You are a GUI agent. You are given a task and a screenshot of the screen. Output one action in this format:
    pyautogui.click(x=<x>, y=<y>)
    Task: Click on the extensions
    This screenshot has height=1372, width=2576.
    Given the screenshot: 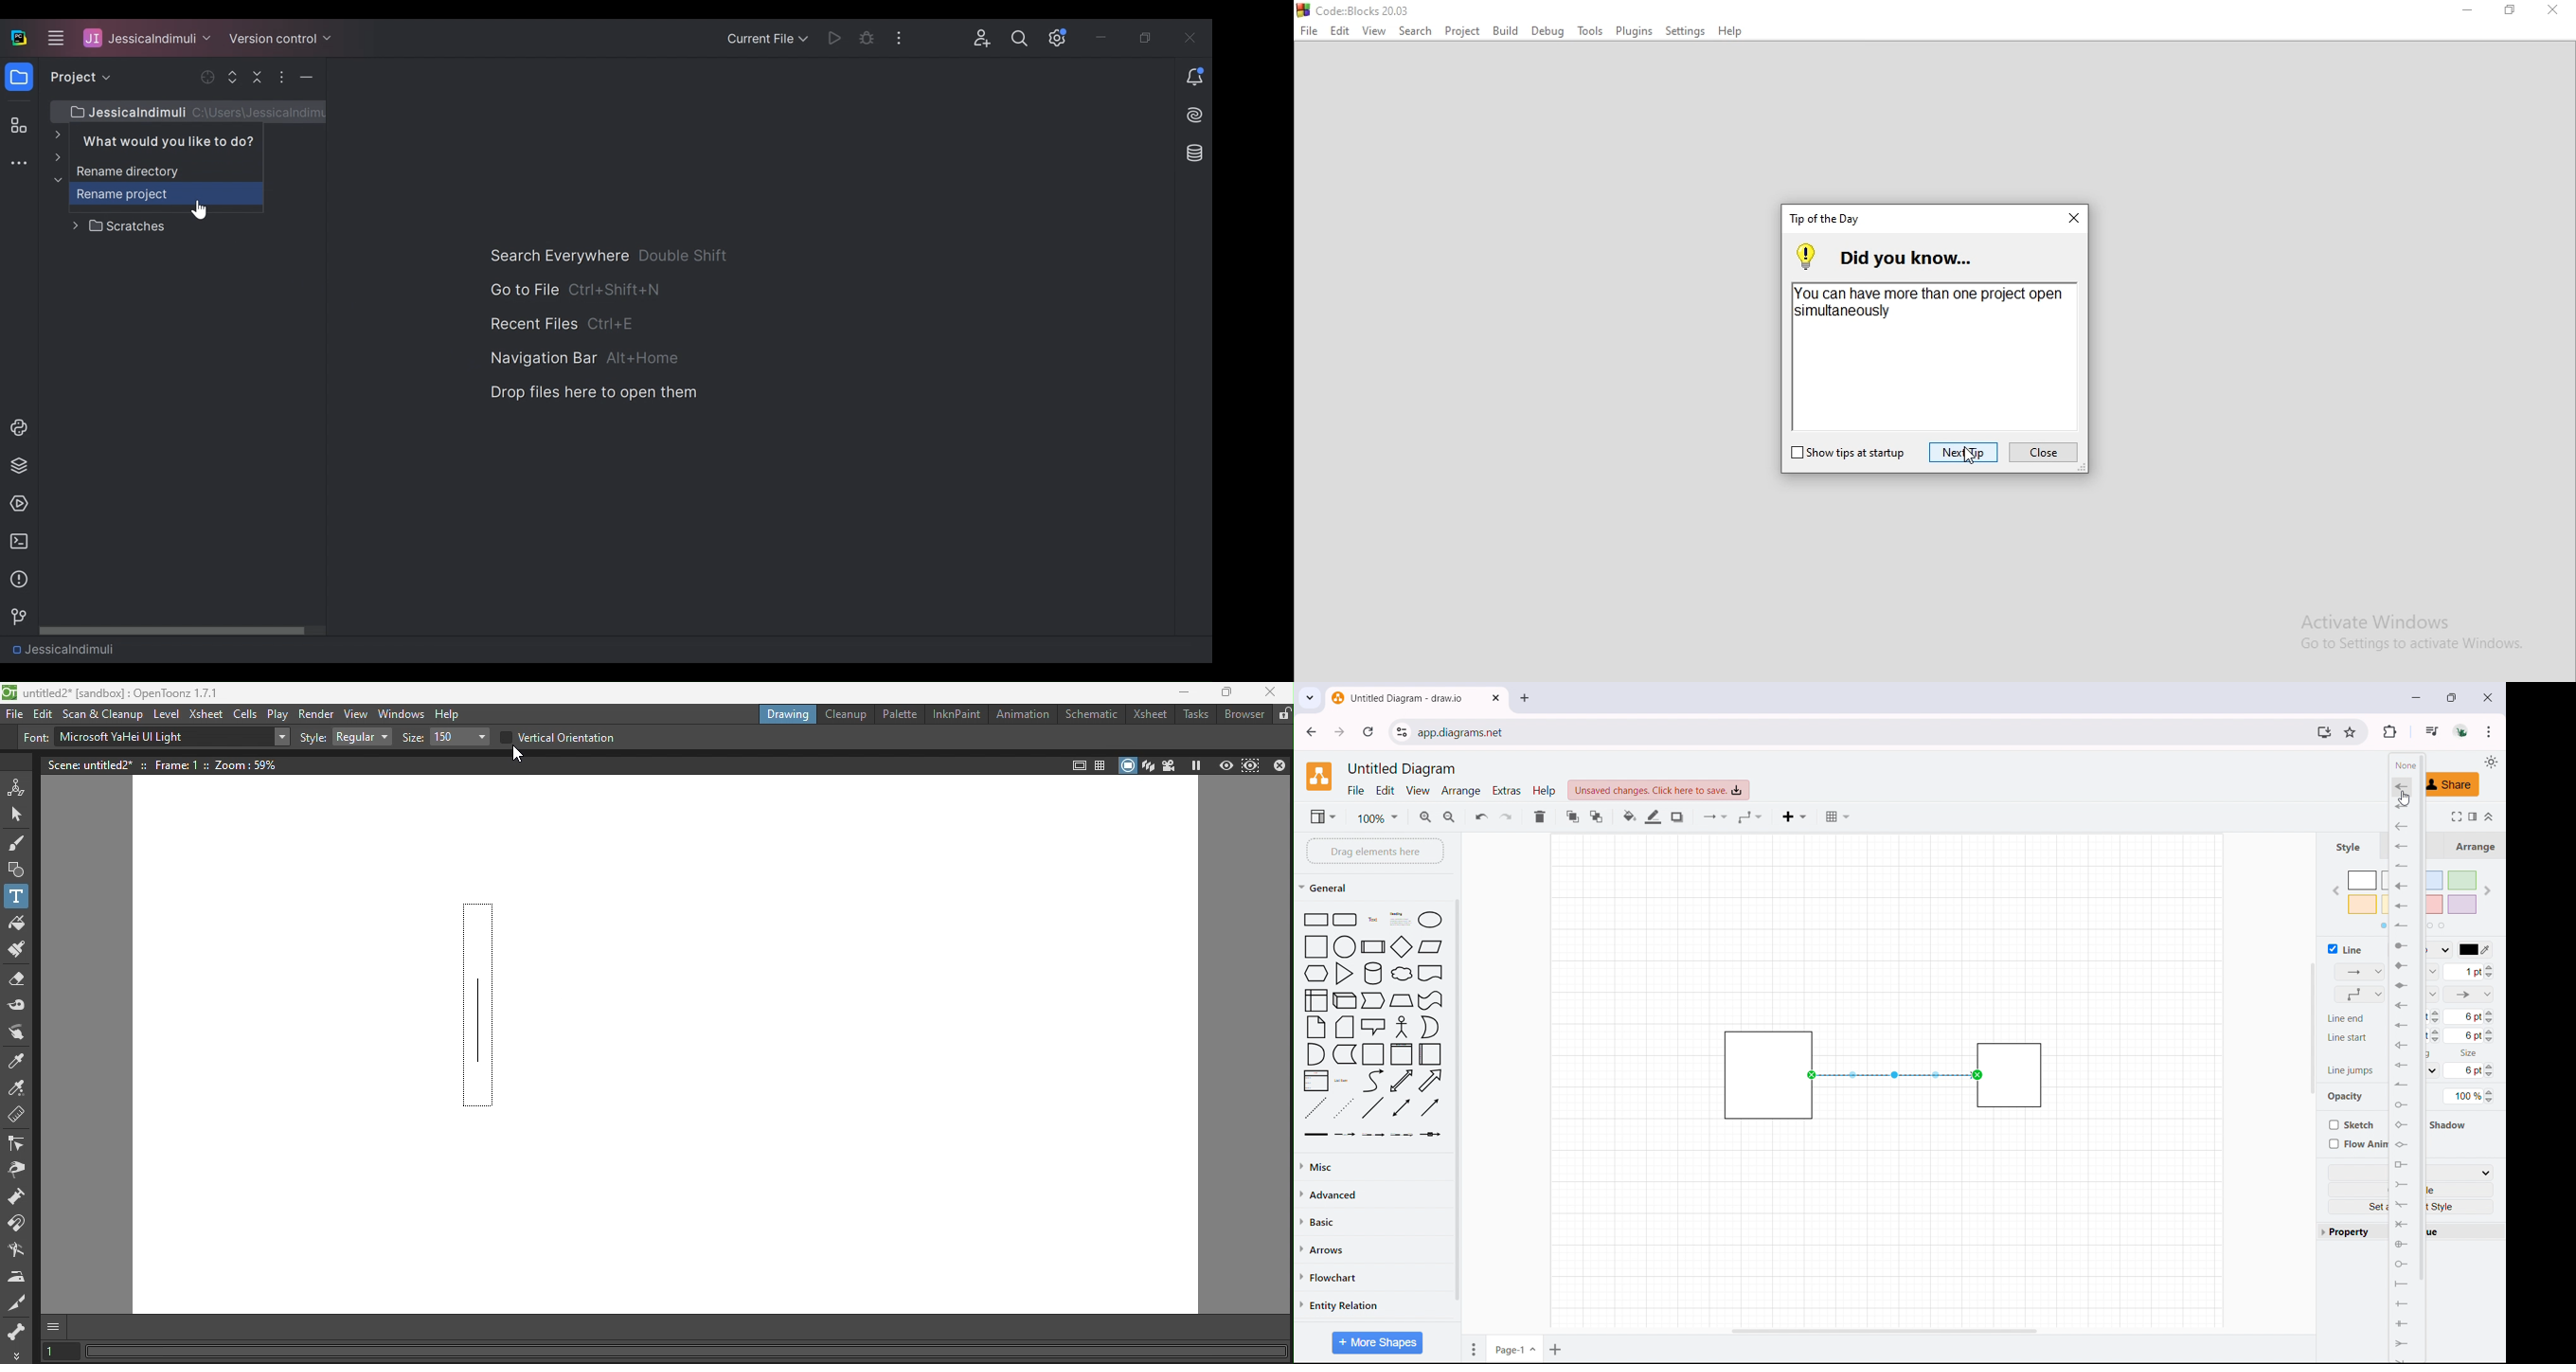 What is the action you would take?
    pyautogui.click(x=2390, y=731)
    